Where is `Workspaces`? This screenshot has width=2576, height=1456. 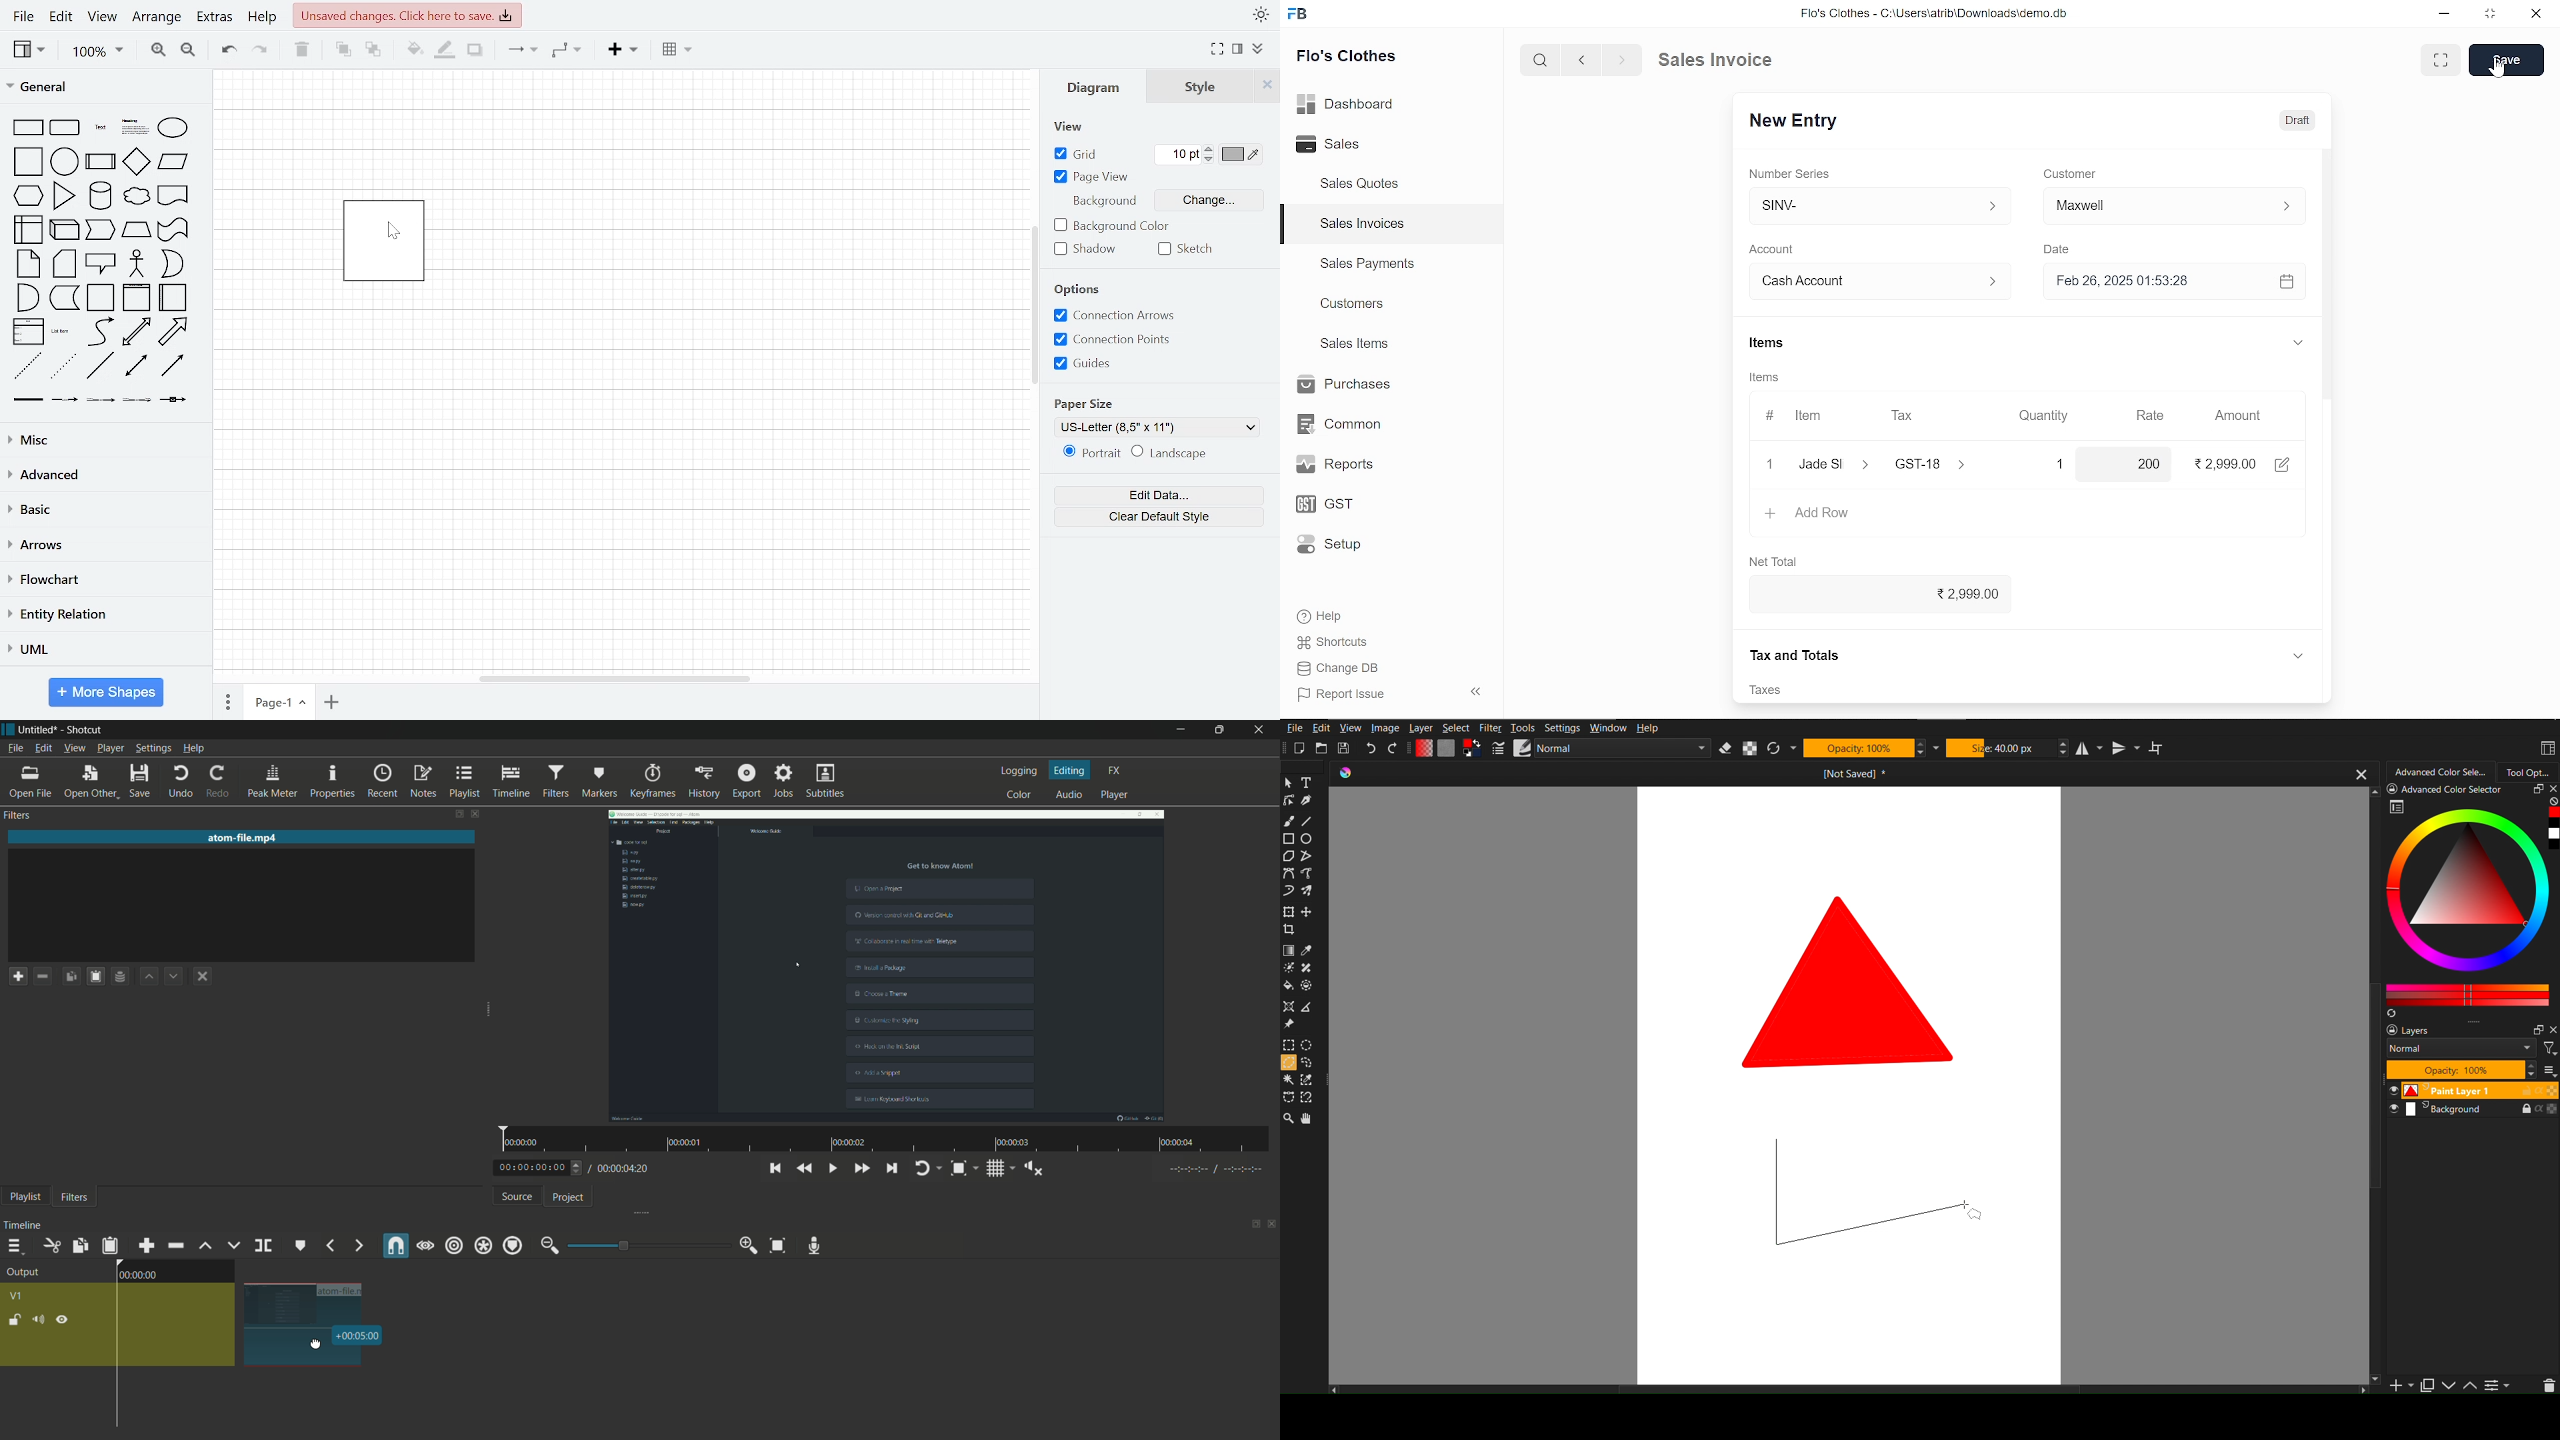 Workspaces is located at coordinates (2545, 747).